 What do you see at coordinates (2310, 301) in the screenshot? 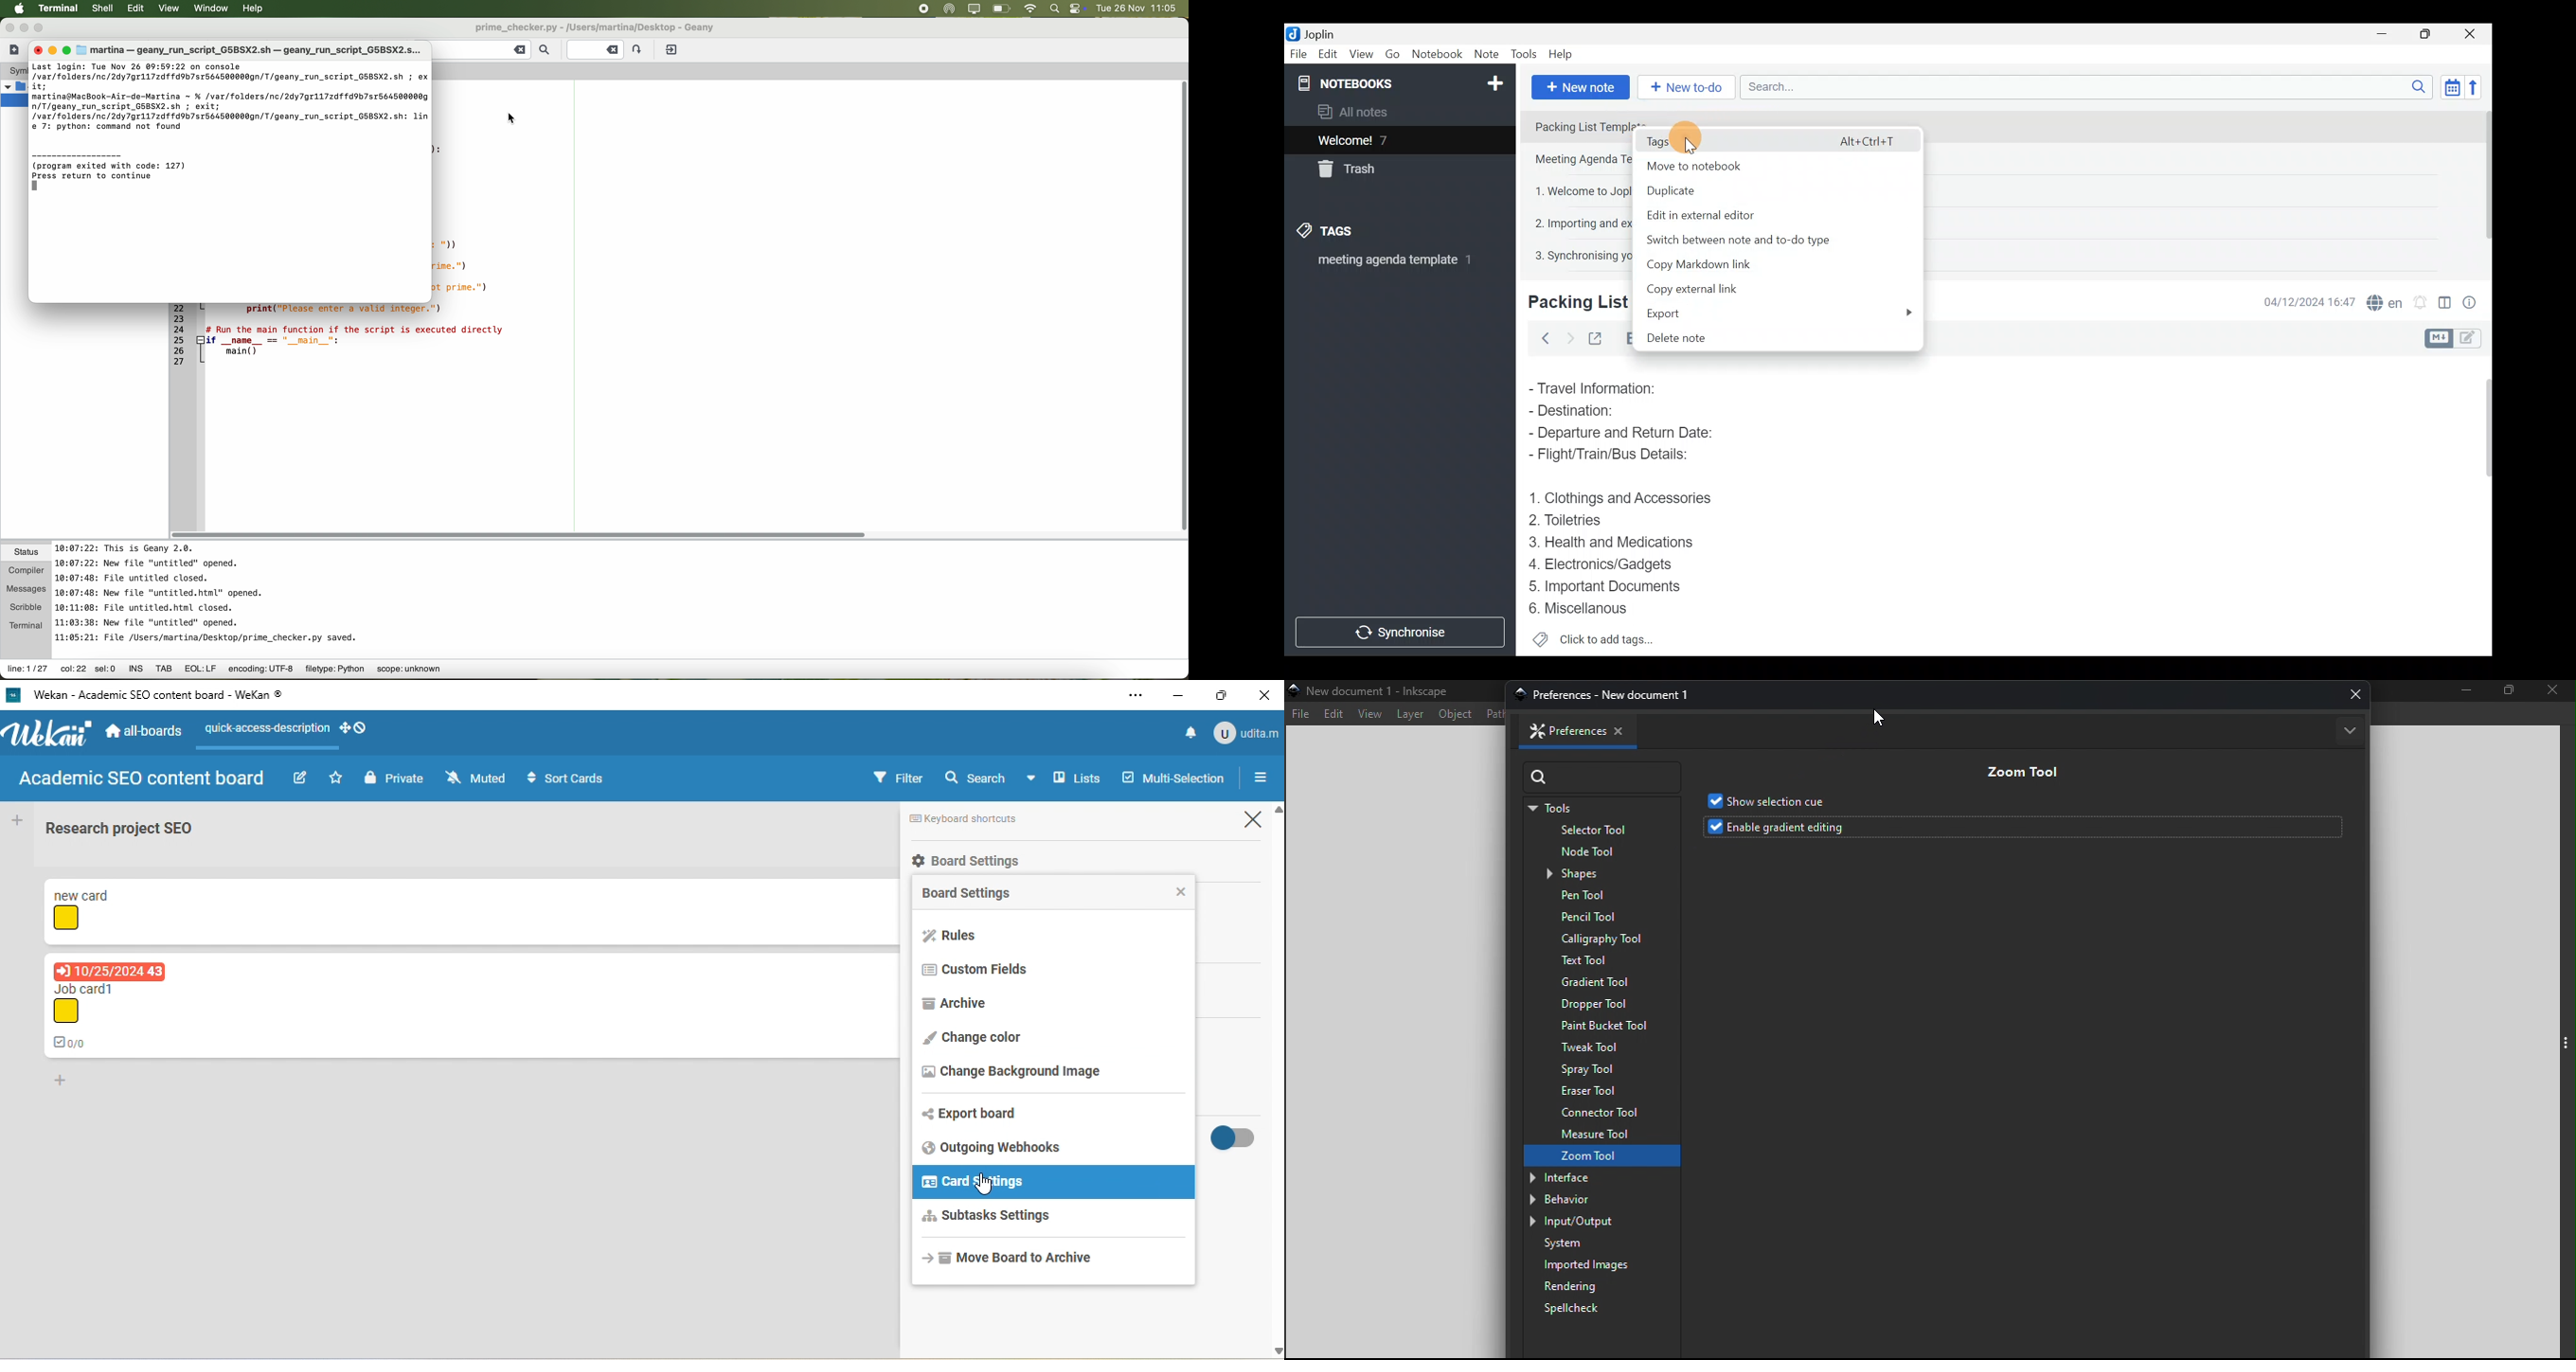
I see `Date & time` at bounding box center [2310, 301].